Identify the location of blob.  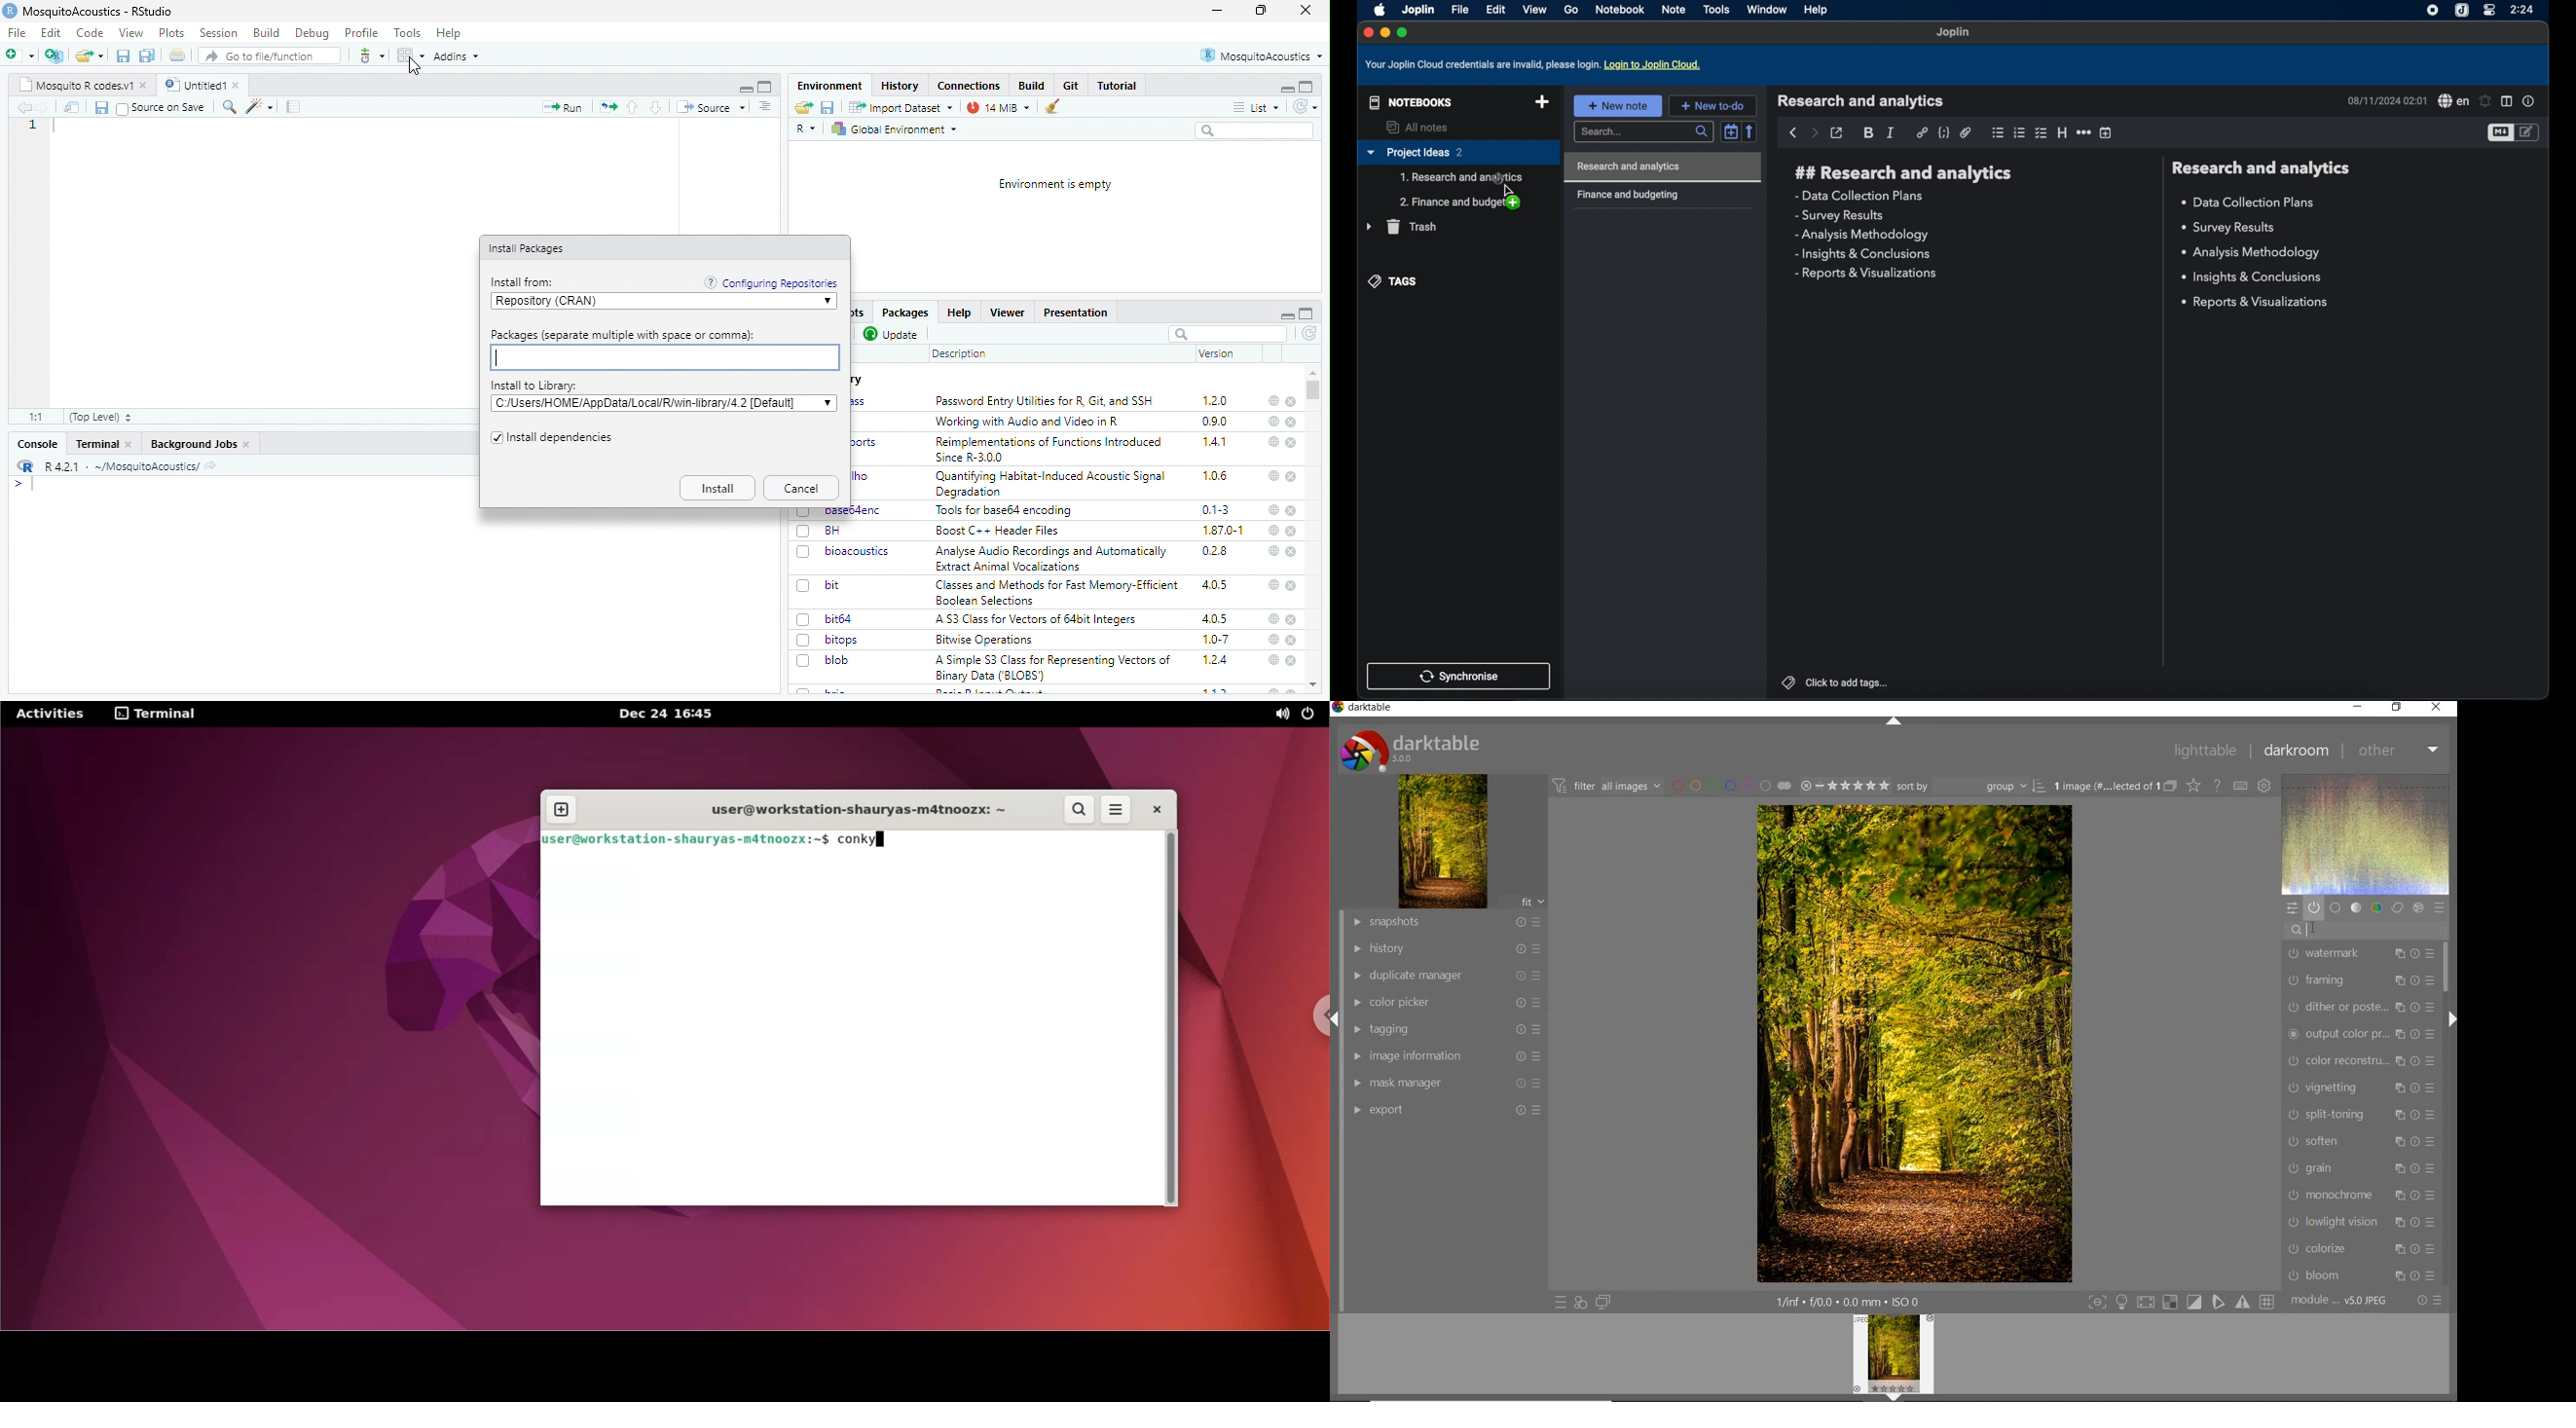
(837, 660).